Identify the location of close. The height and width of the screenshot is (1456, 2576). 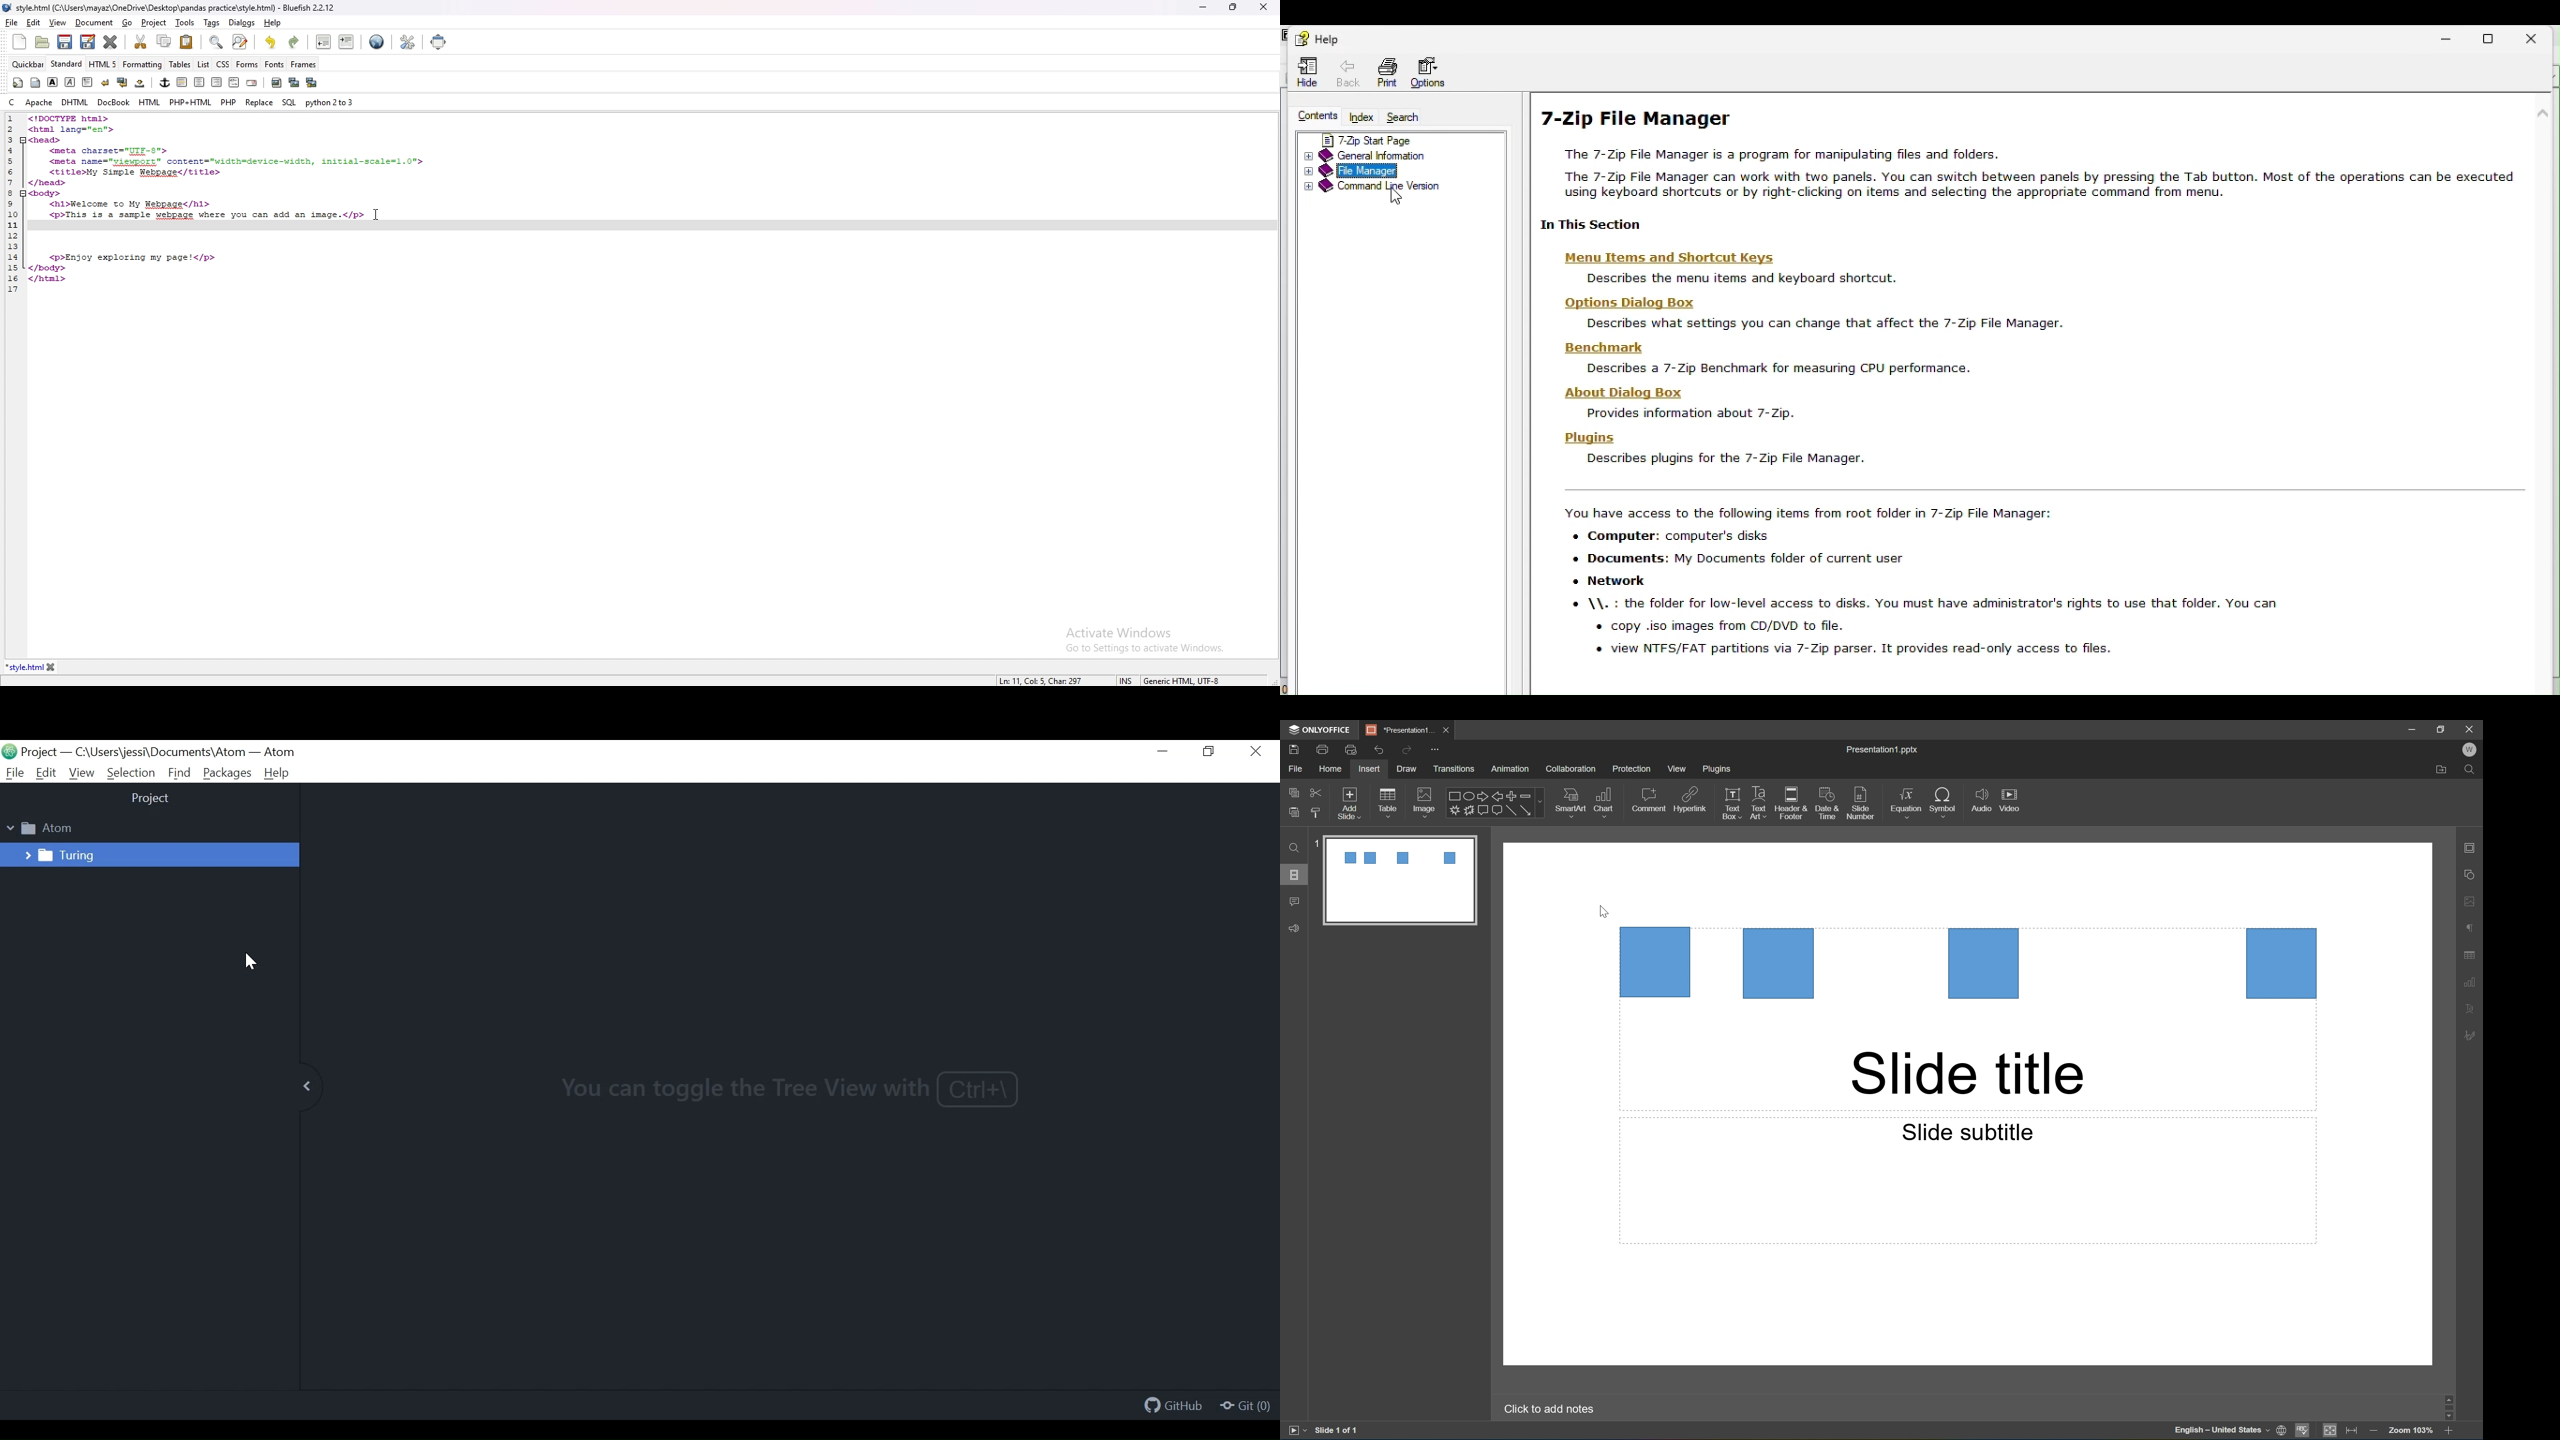
(1265, 7).